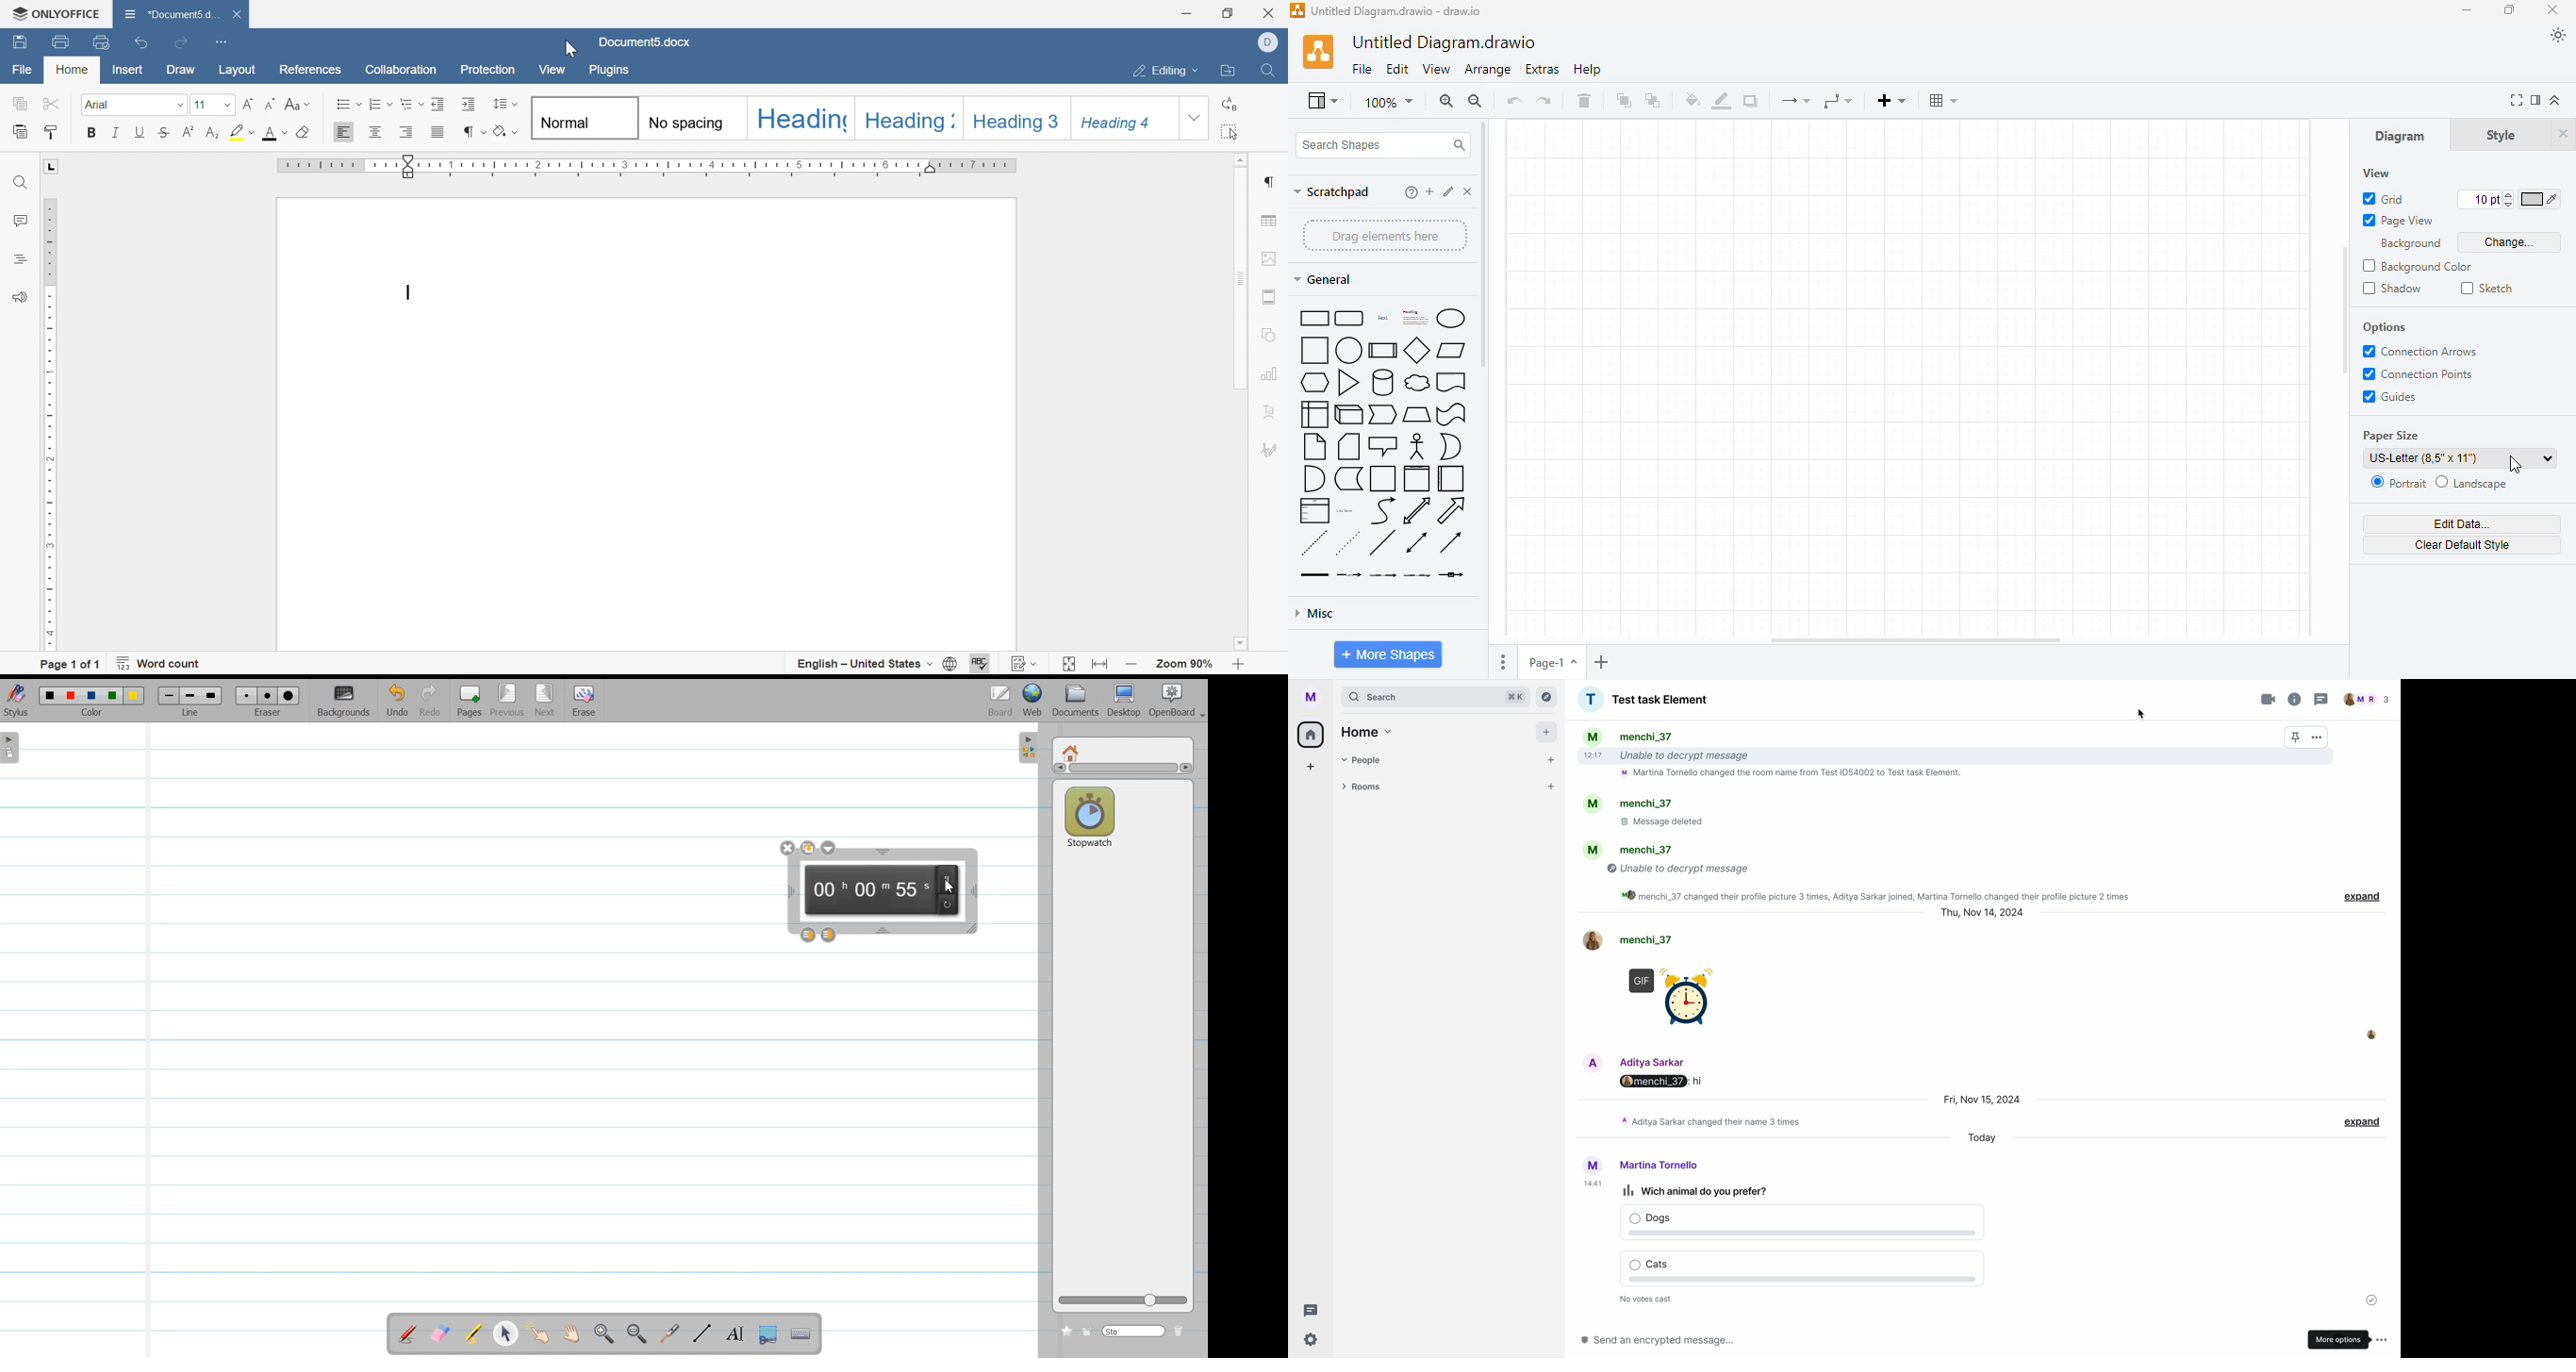  What do you see at coordinates (1382, 542) in the screenshot?
I see `line` at bounding box center [1382, 542].